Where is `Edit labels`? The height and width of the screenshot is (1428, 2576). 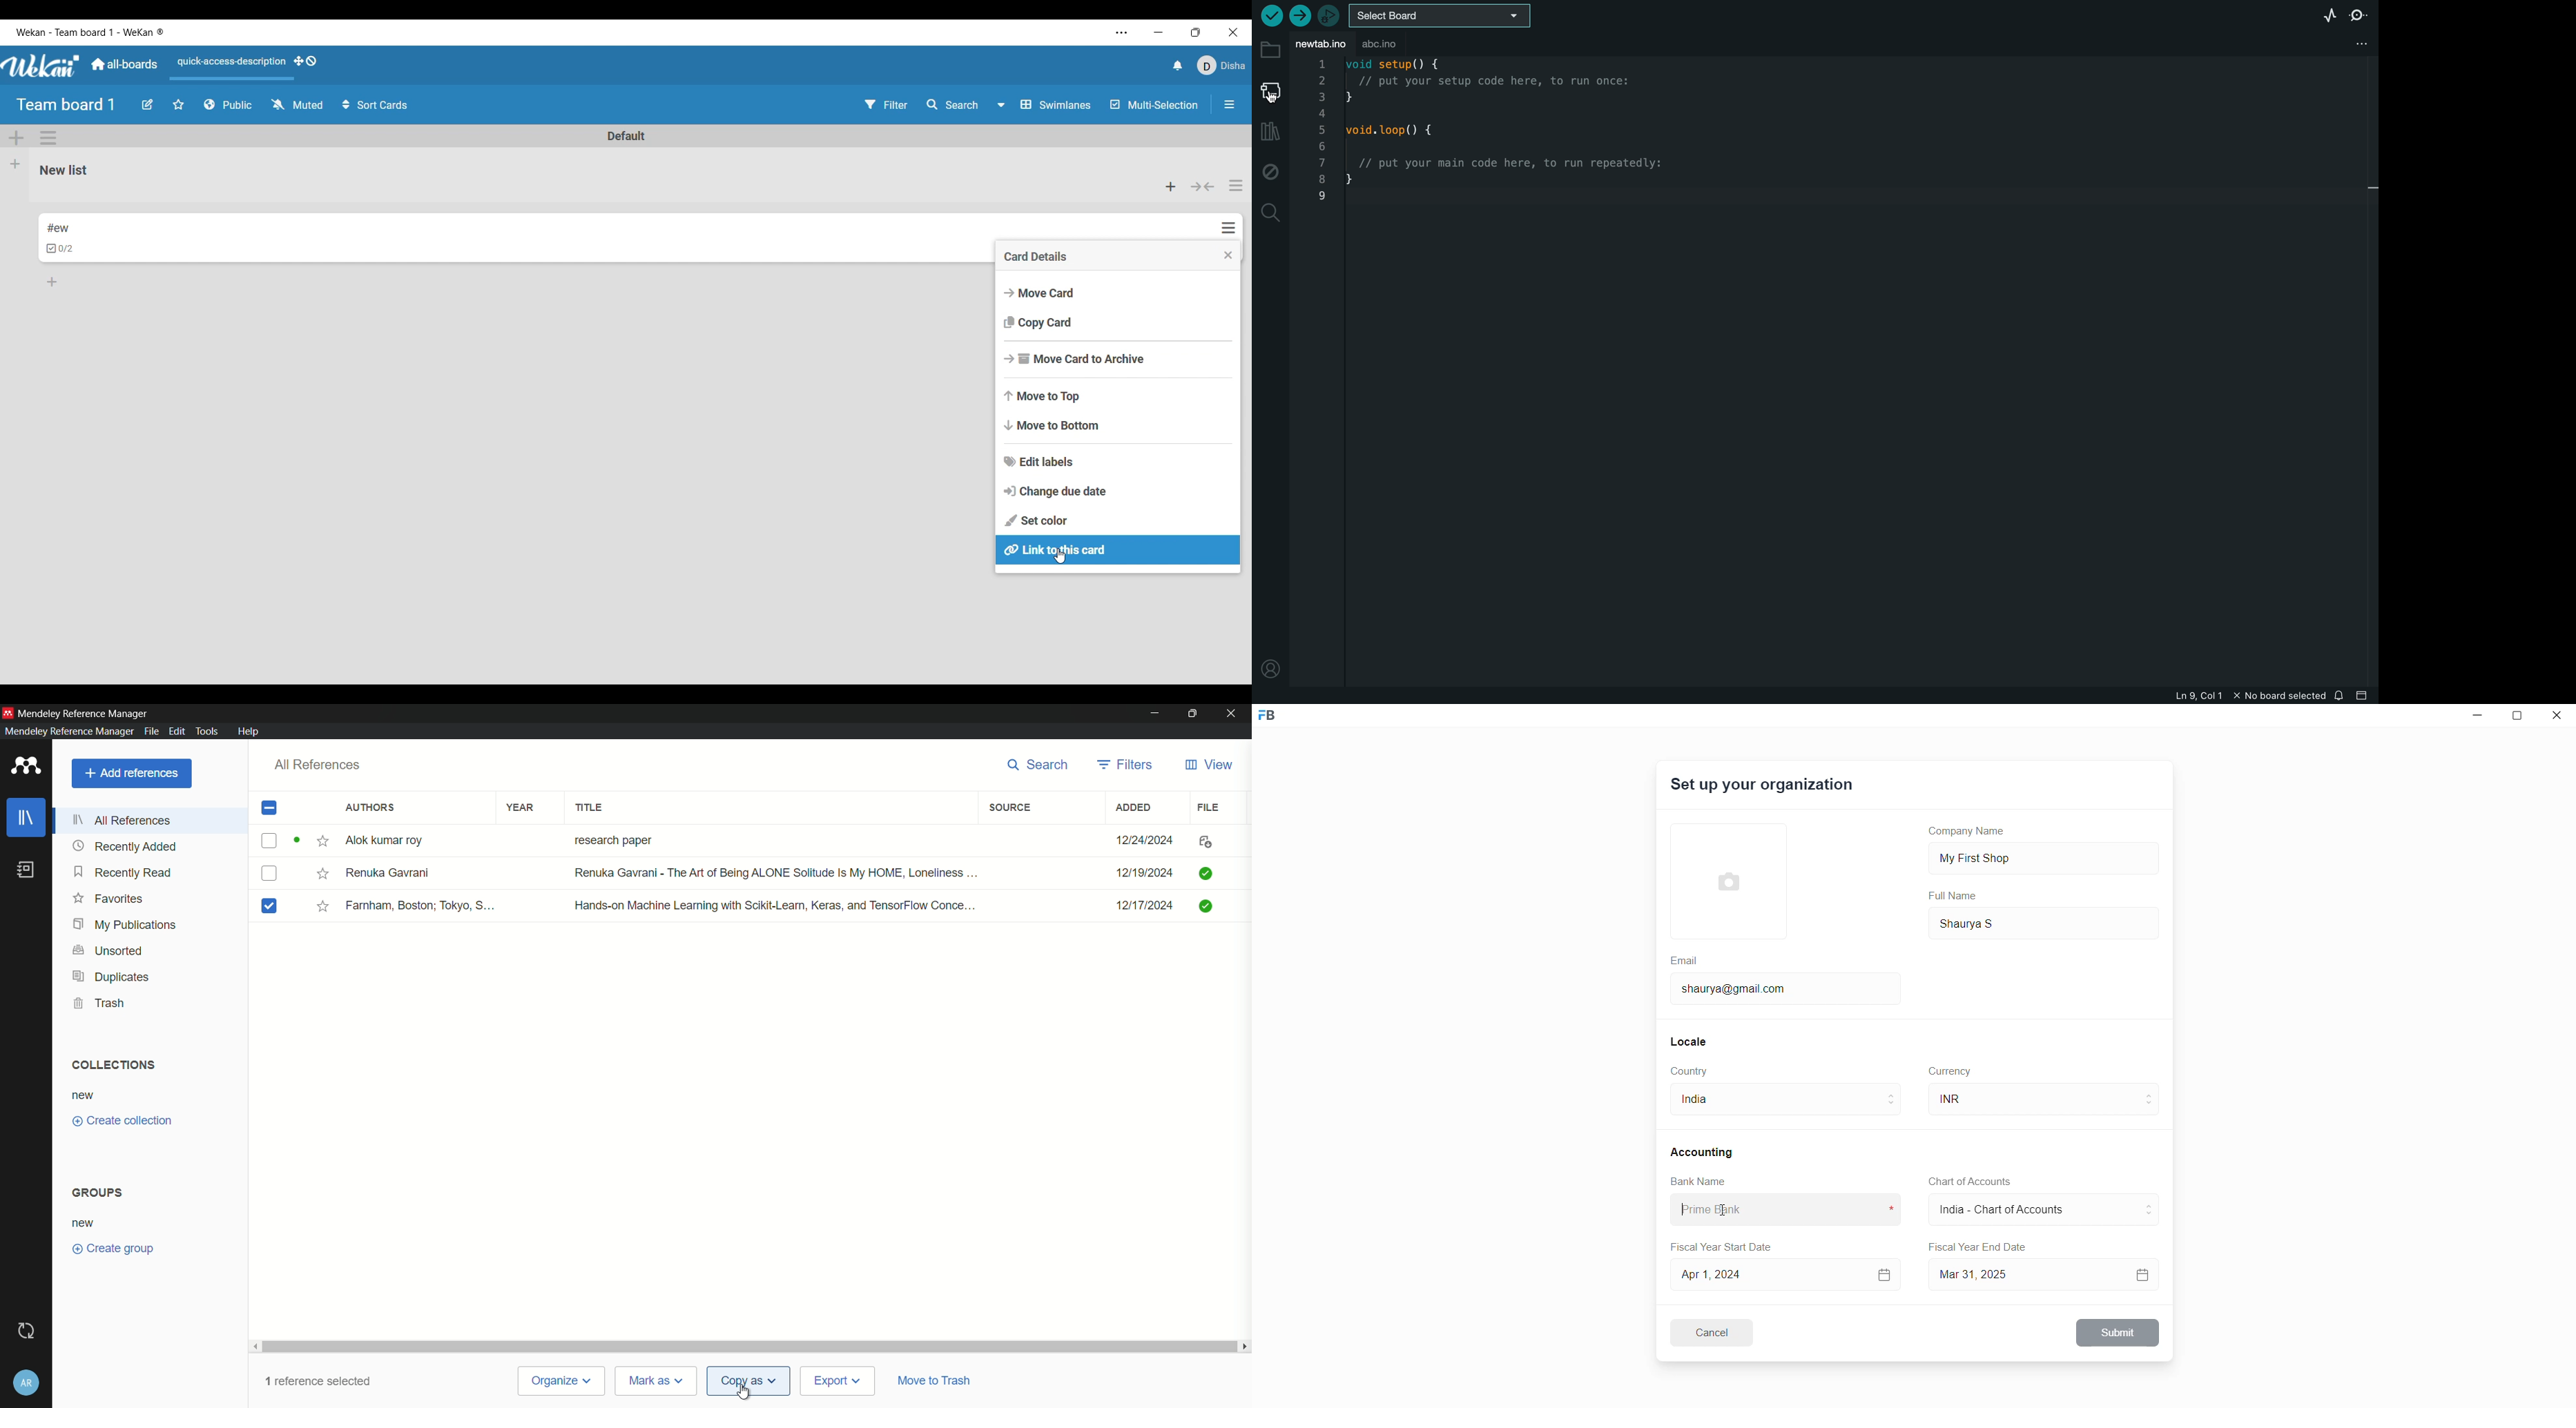 Edit labels is located at coordinates (1118, 462).